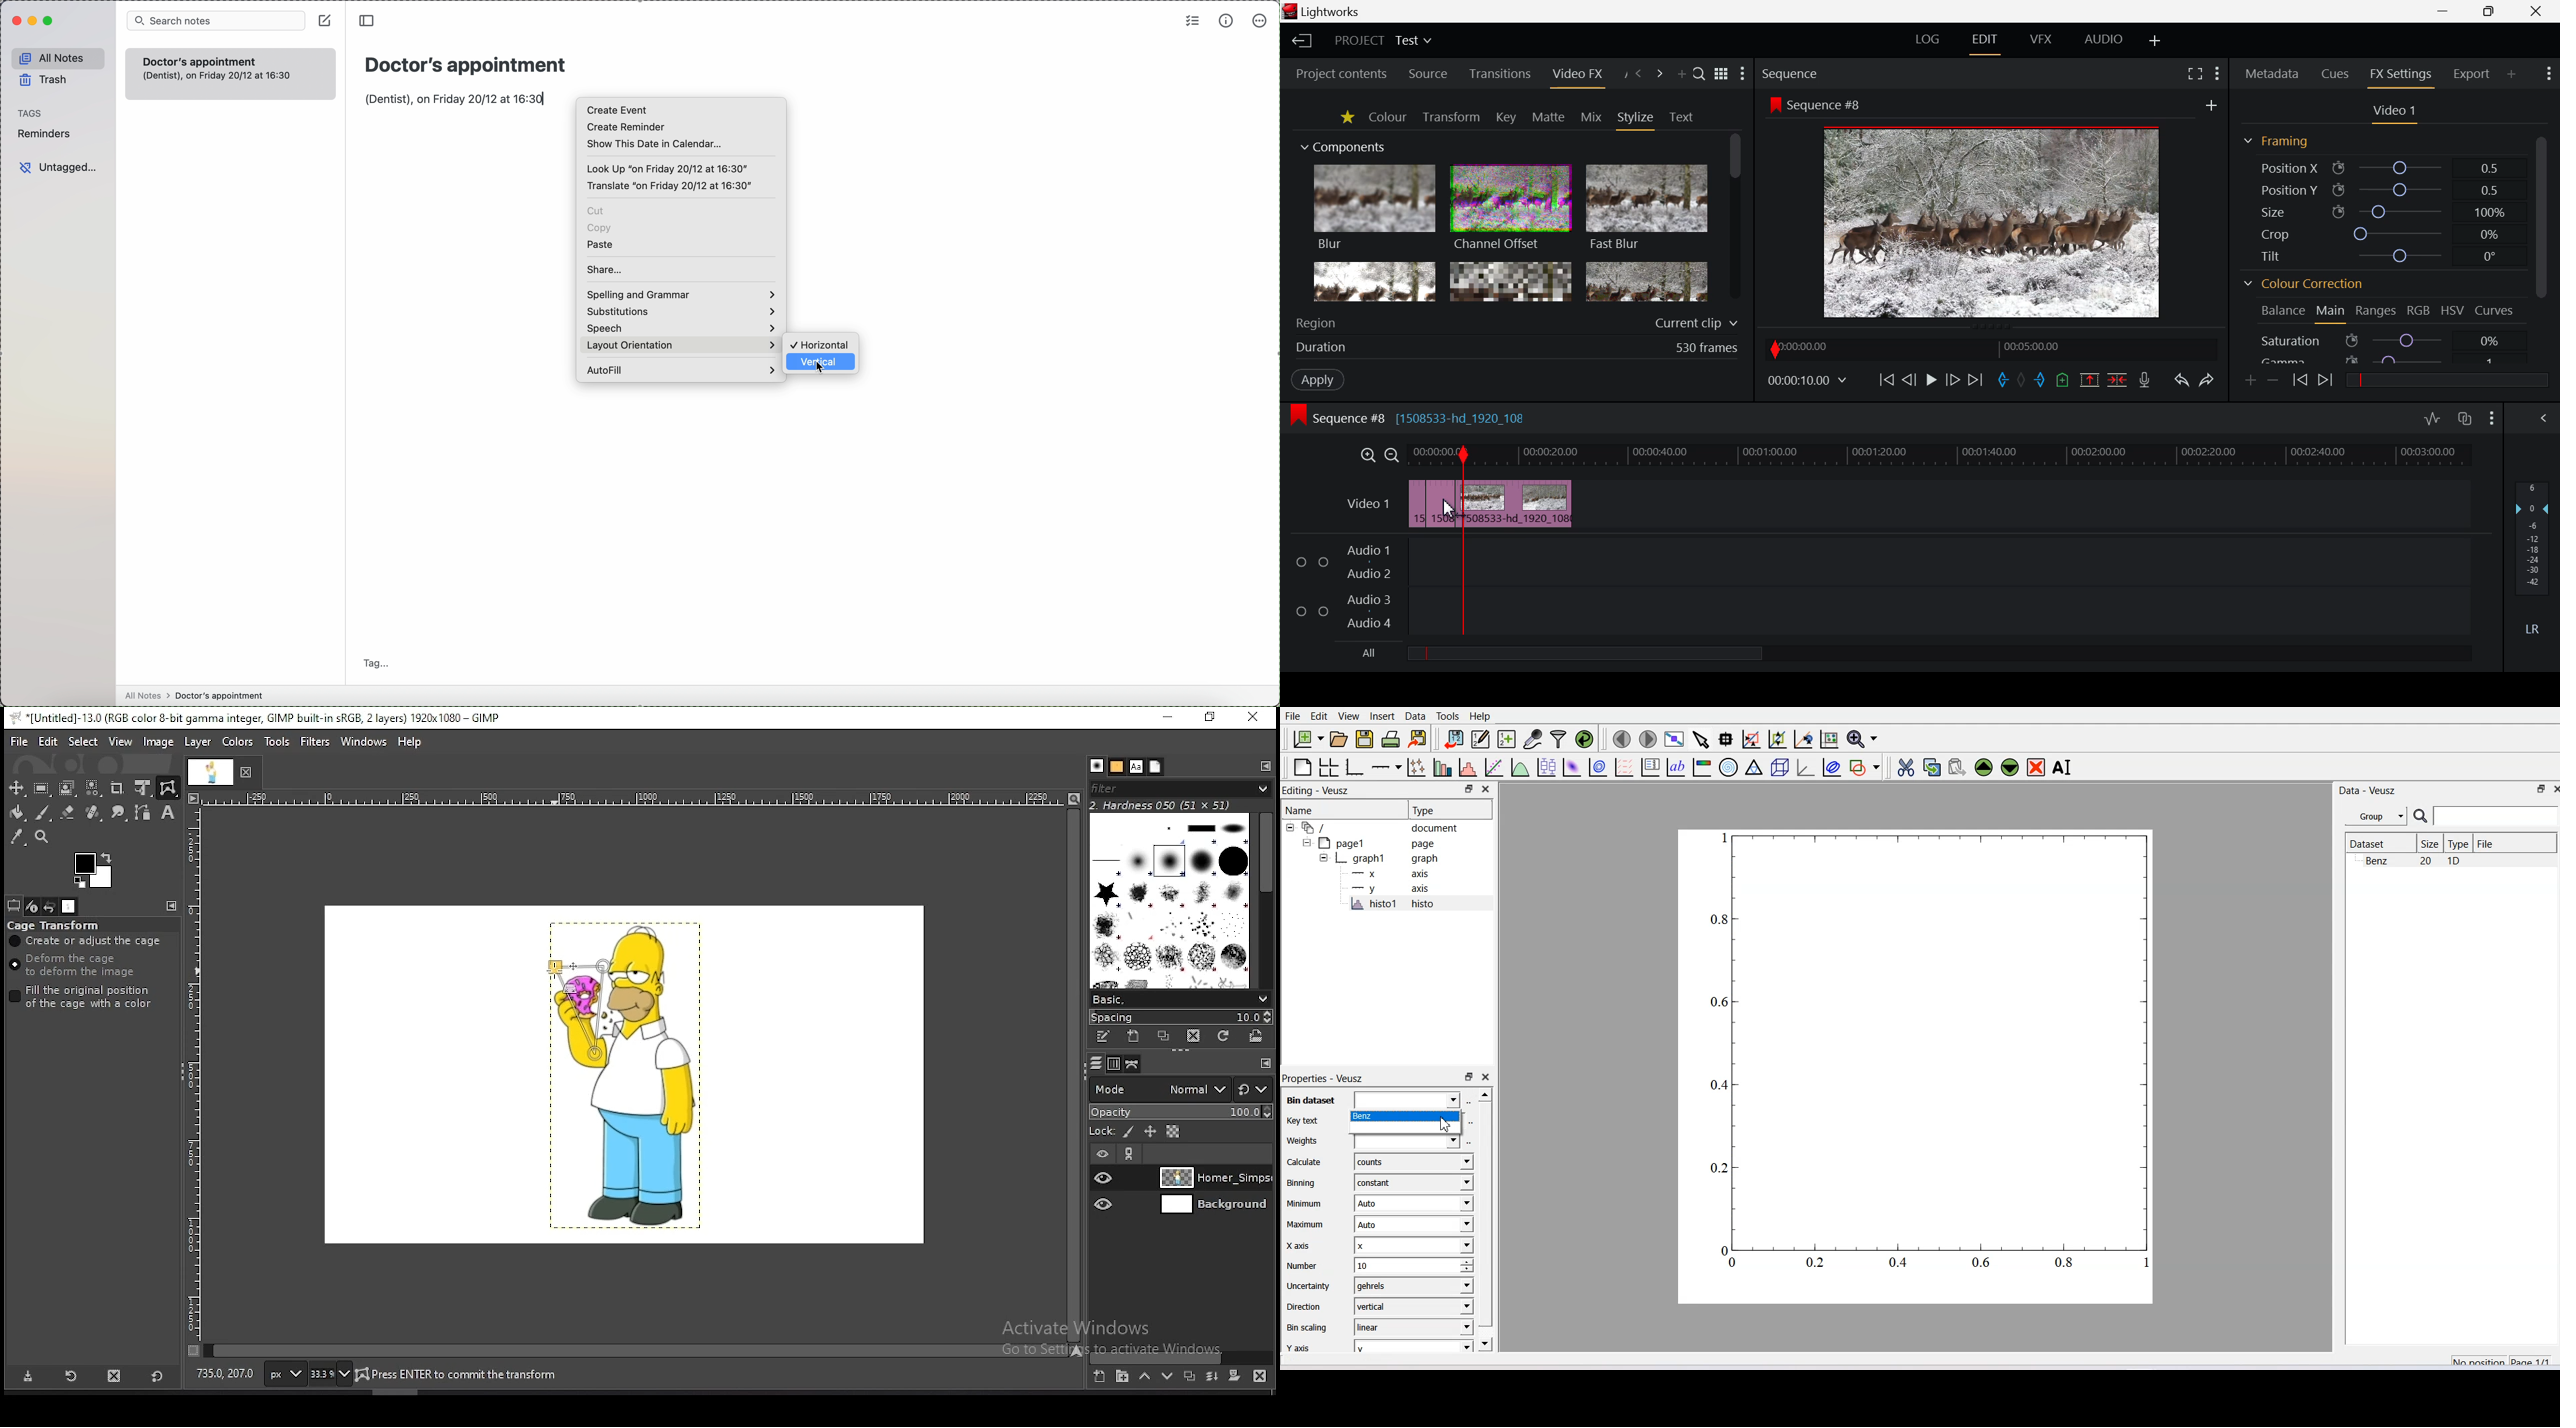  Describe the element at coordinates (1984, 768) in the screenshot. I see `Move the selected widget up` at that location.